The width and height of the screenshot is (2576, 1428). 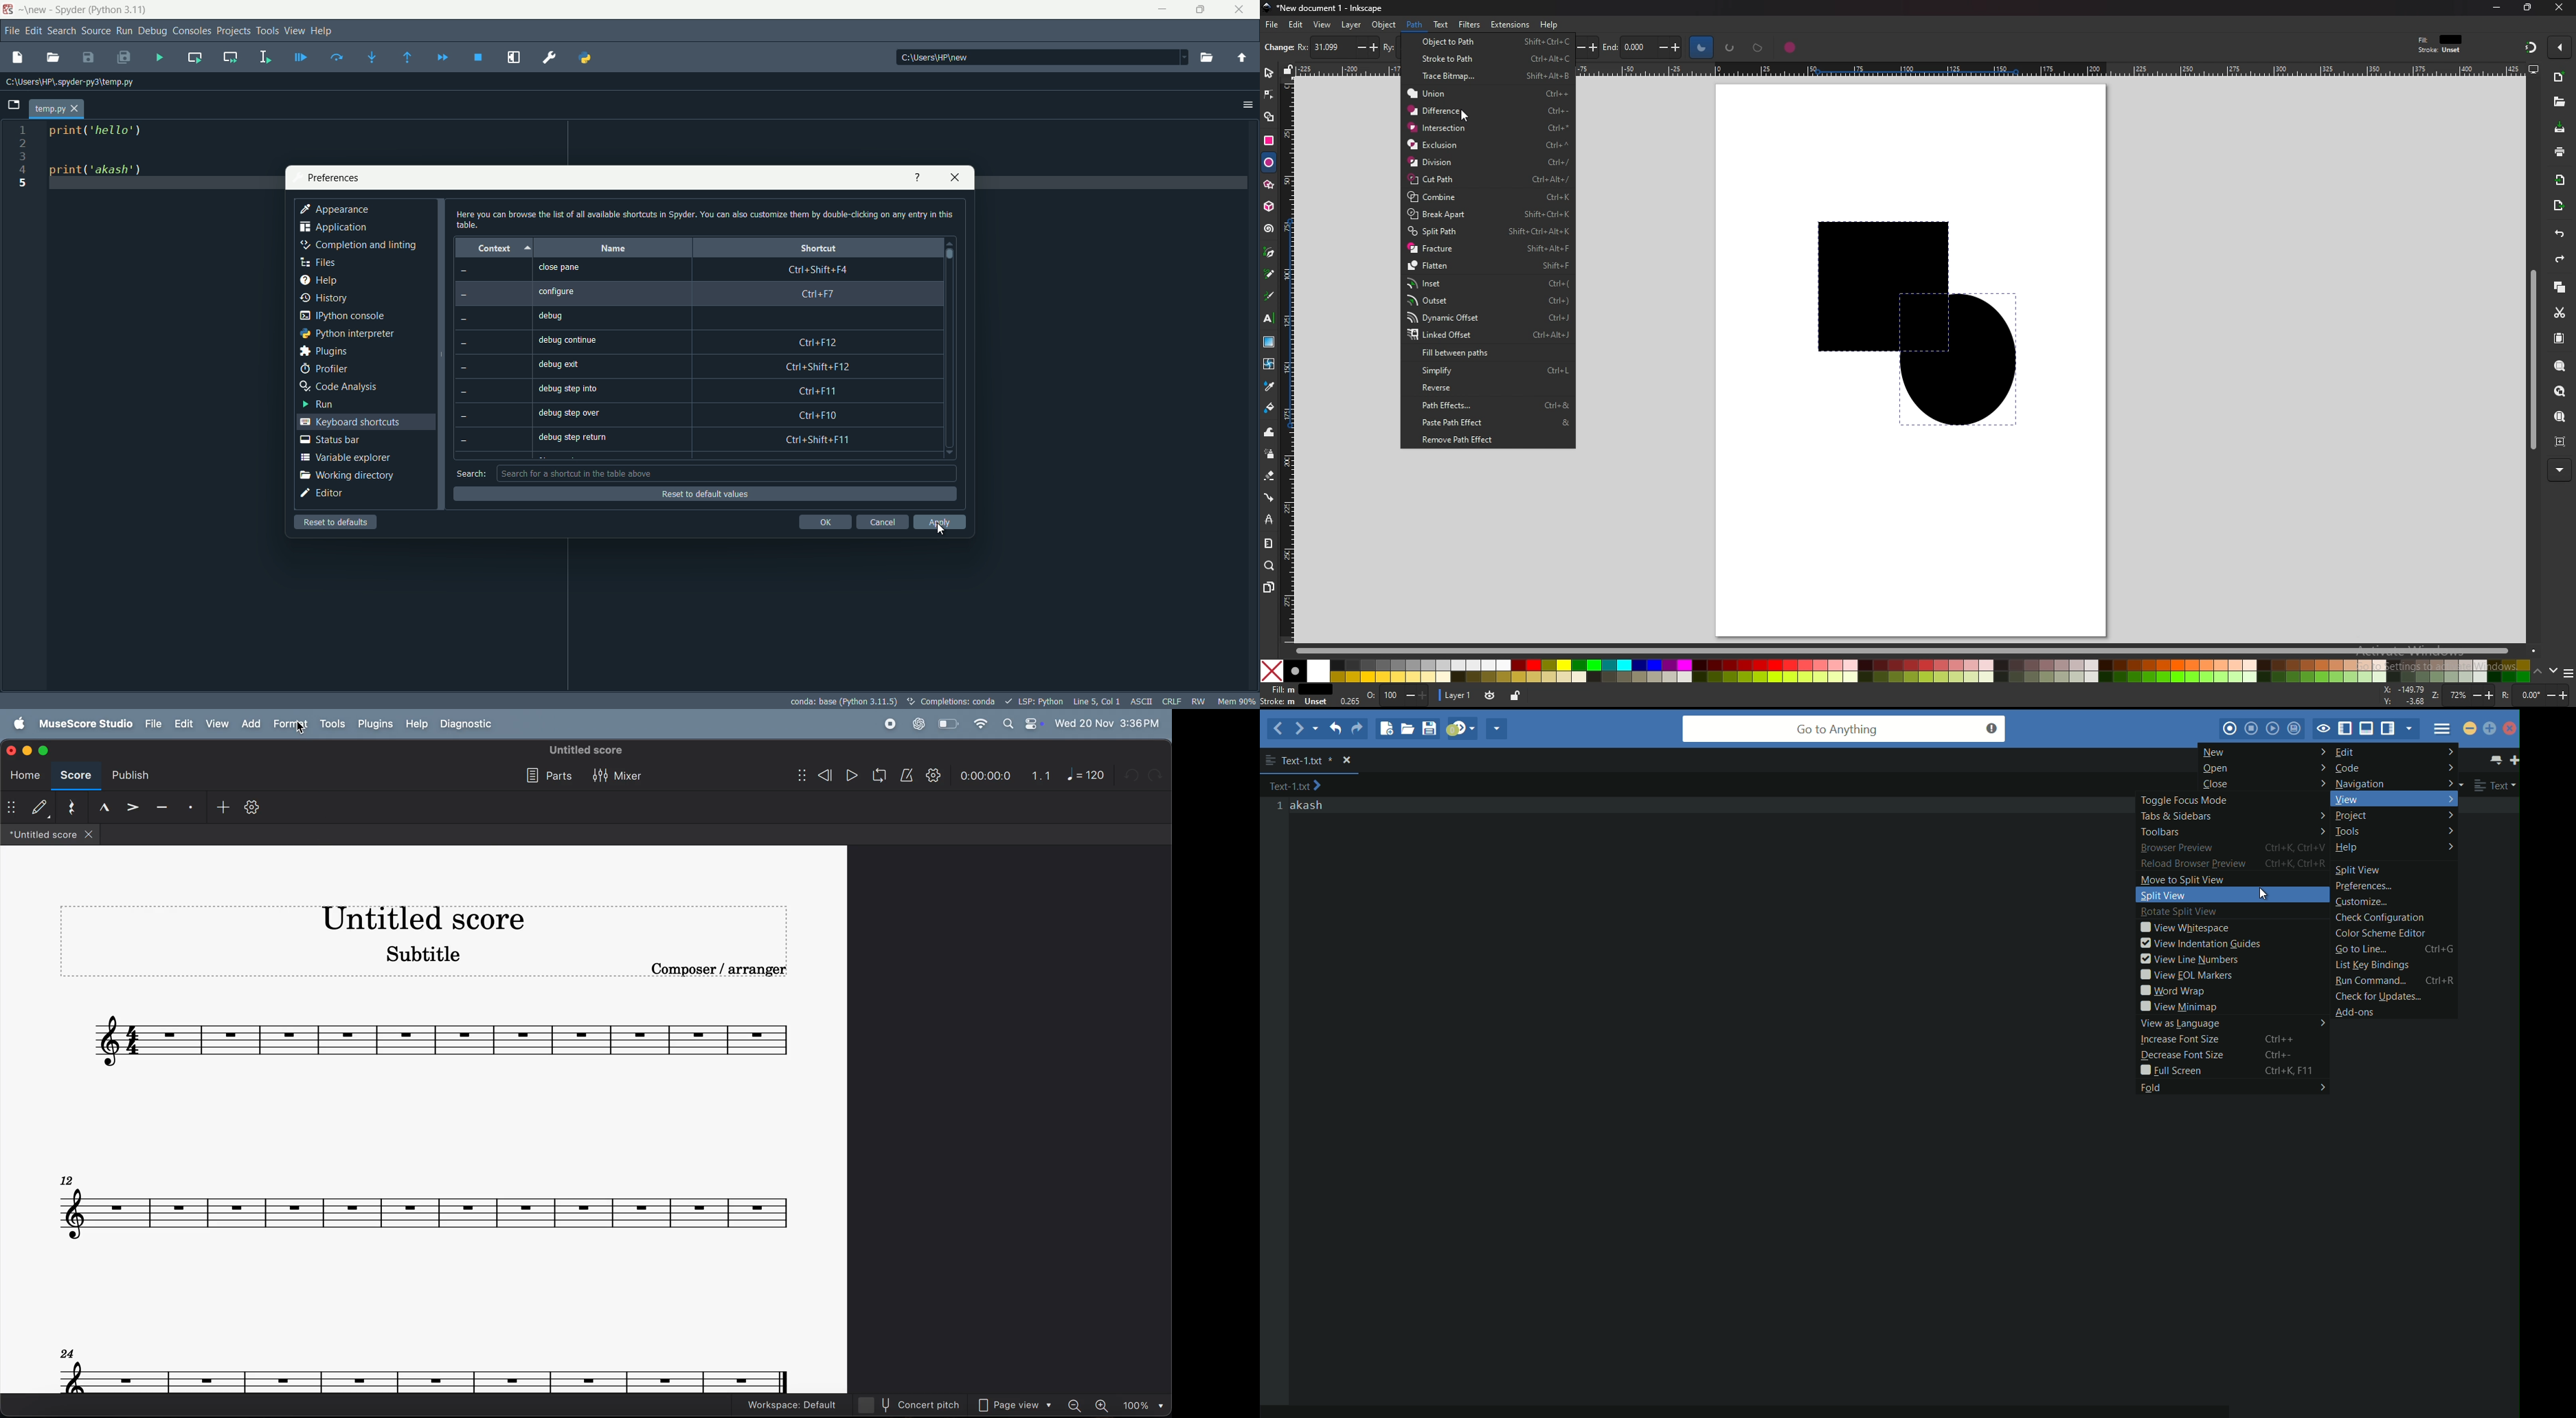 What do you see at coordinates (1281, 806) in the screenshot?
I see `line nnumber` at bounding box center [1281, 806].